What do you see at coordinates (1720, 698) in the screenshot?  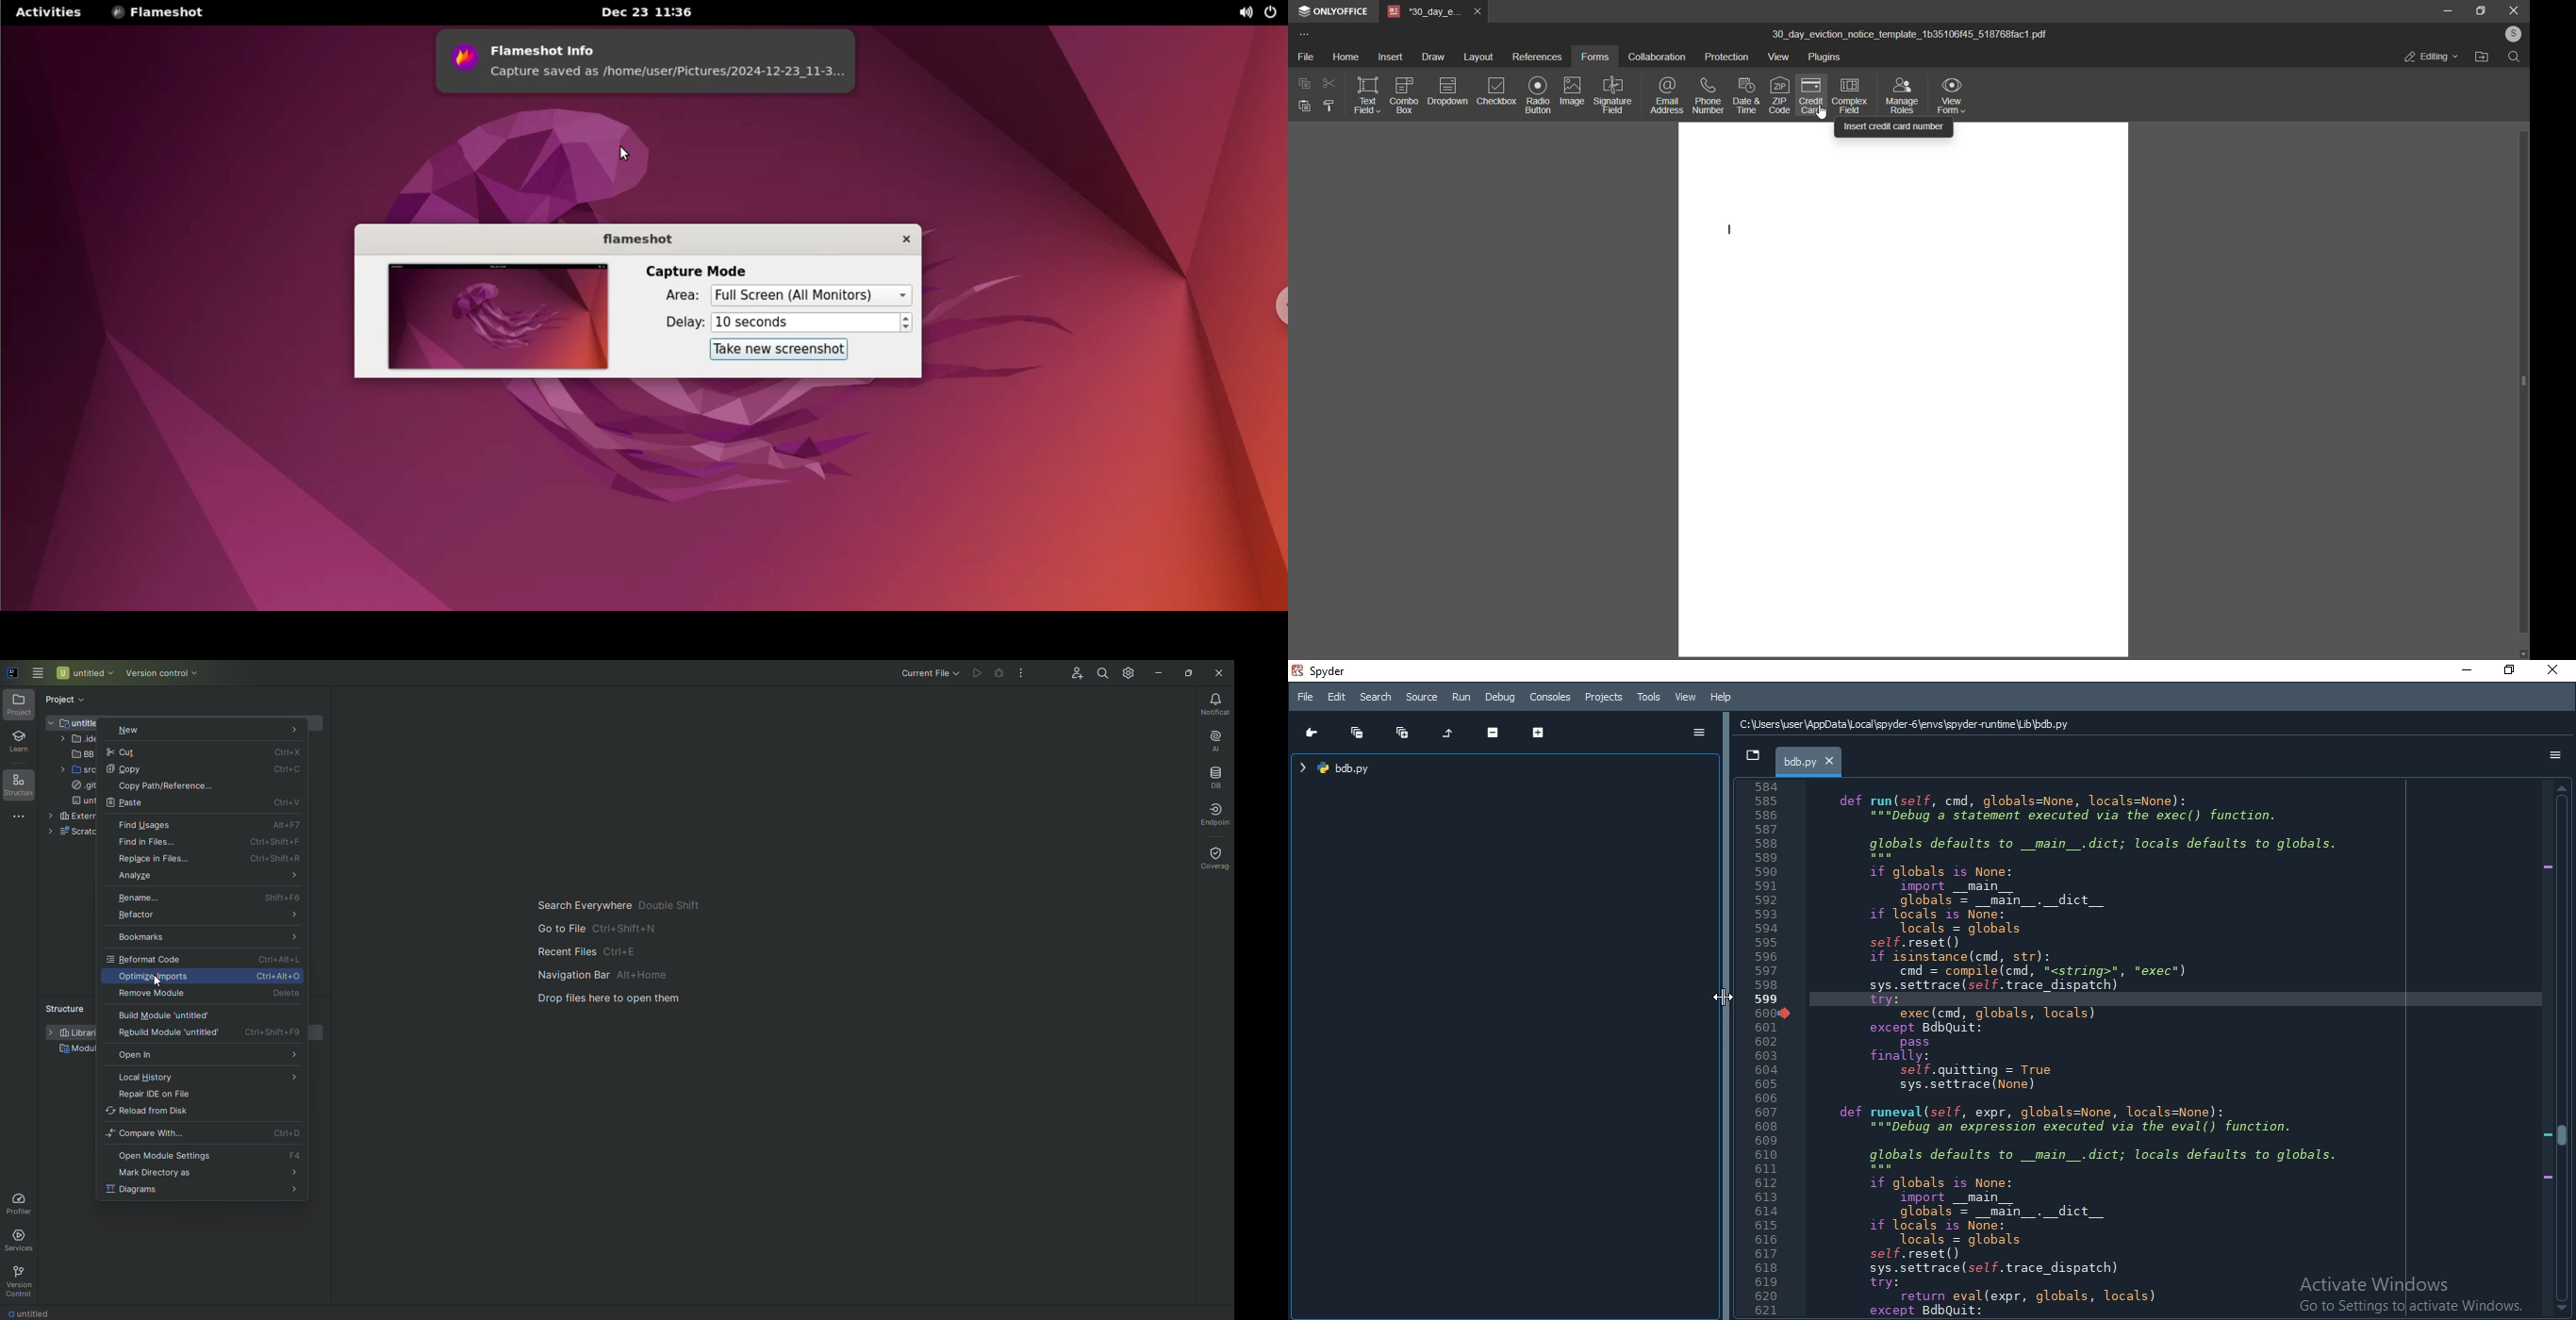 I see `Help` at bounding box center [1720, 698].